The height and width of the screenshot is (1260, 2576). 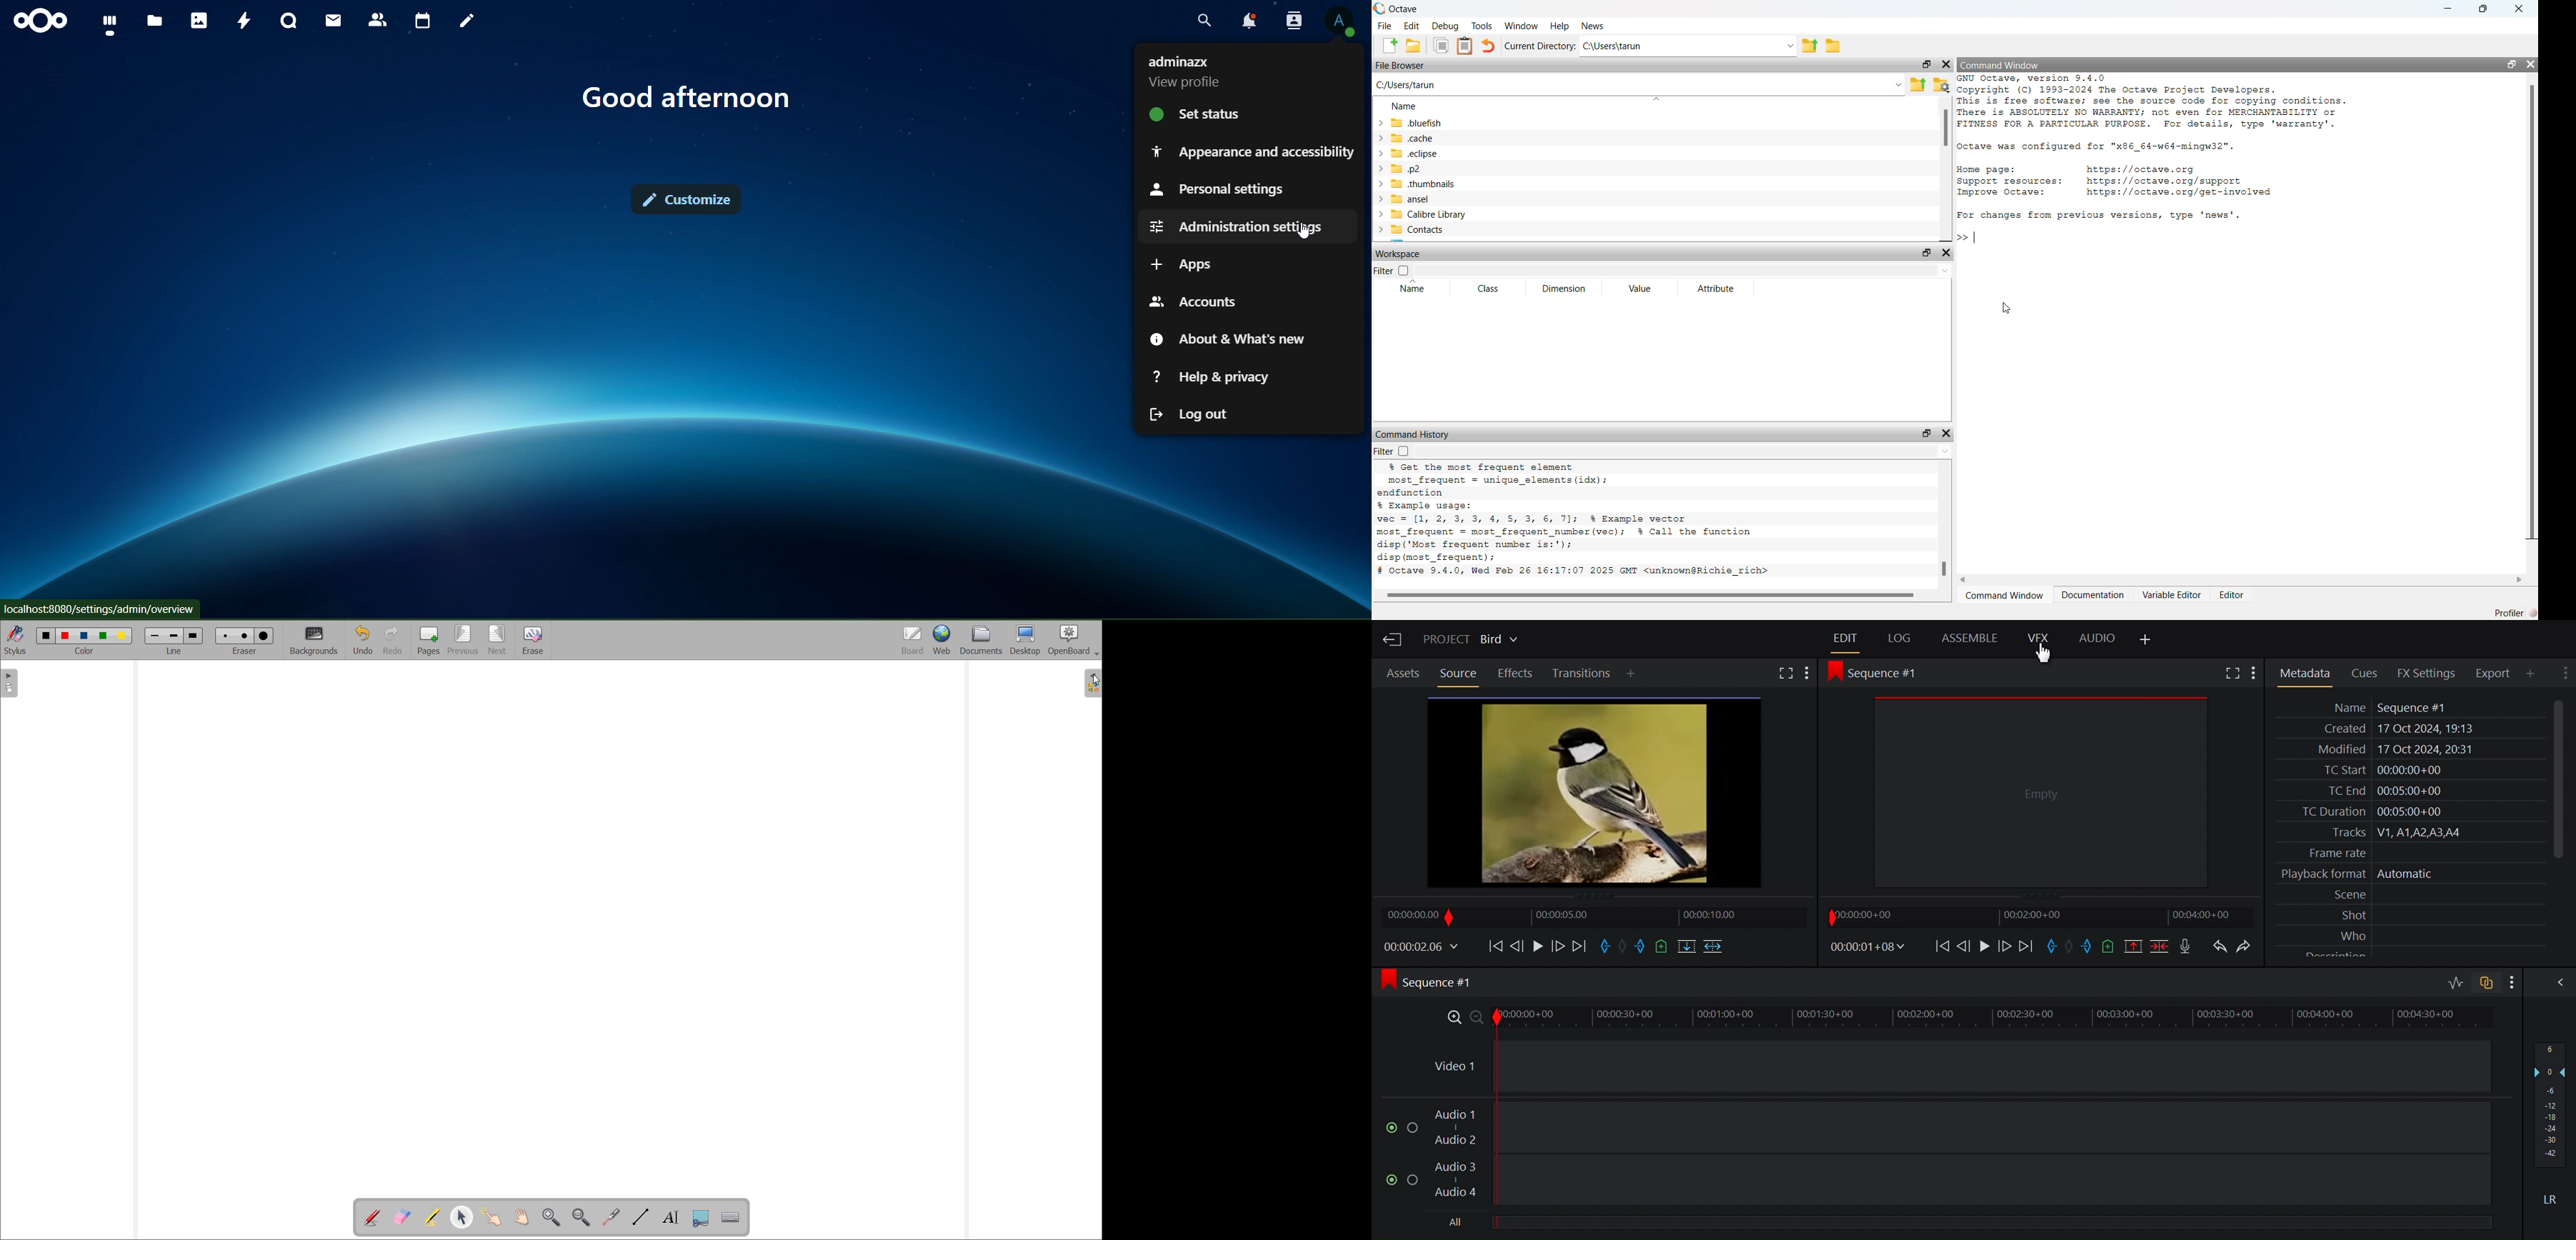 I want to click on Mute/Unmute, so click(x=1384, y=1126).